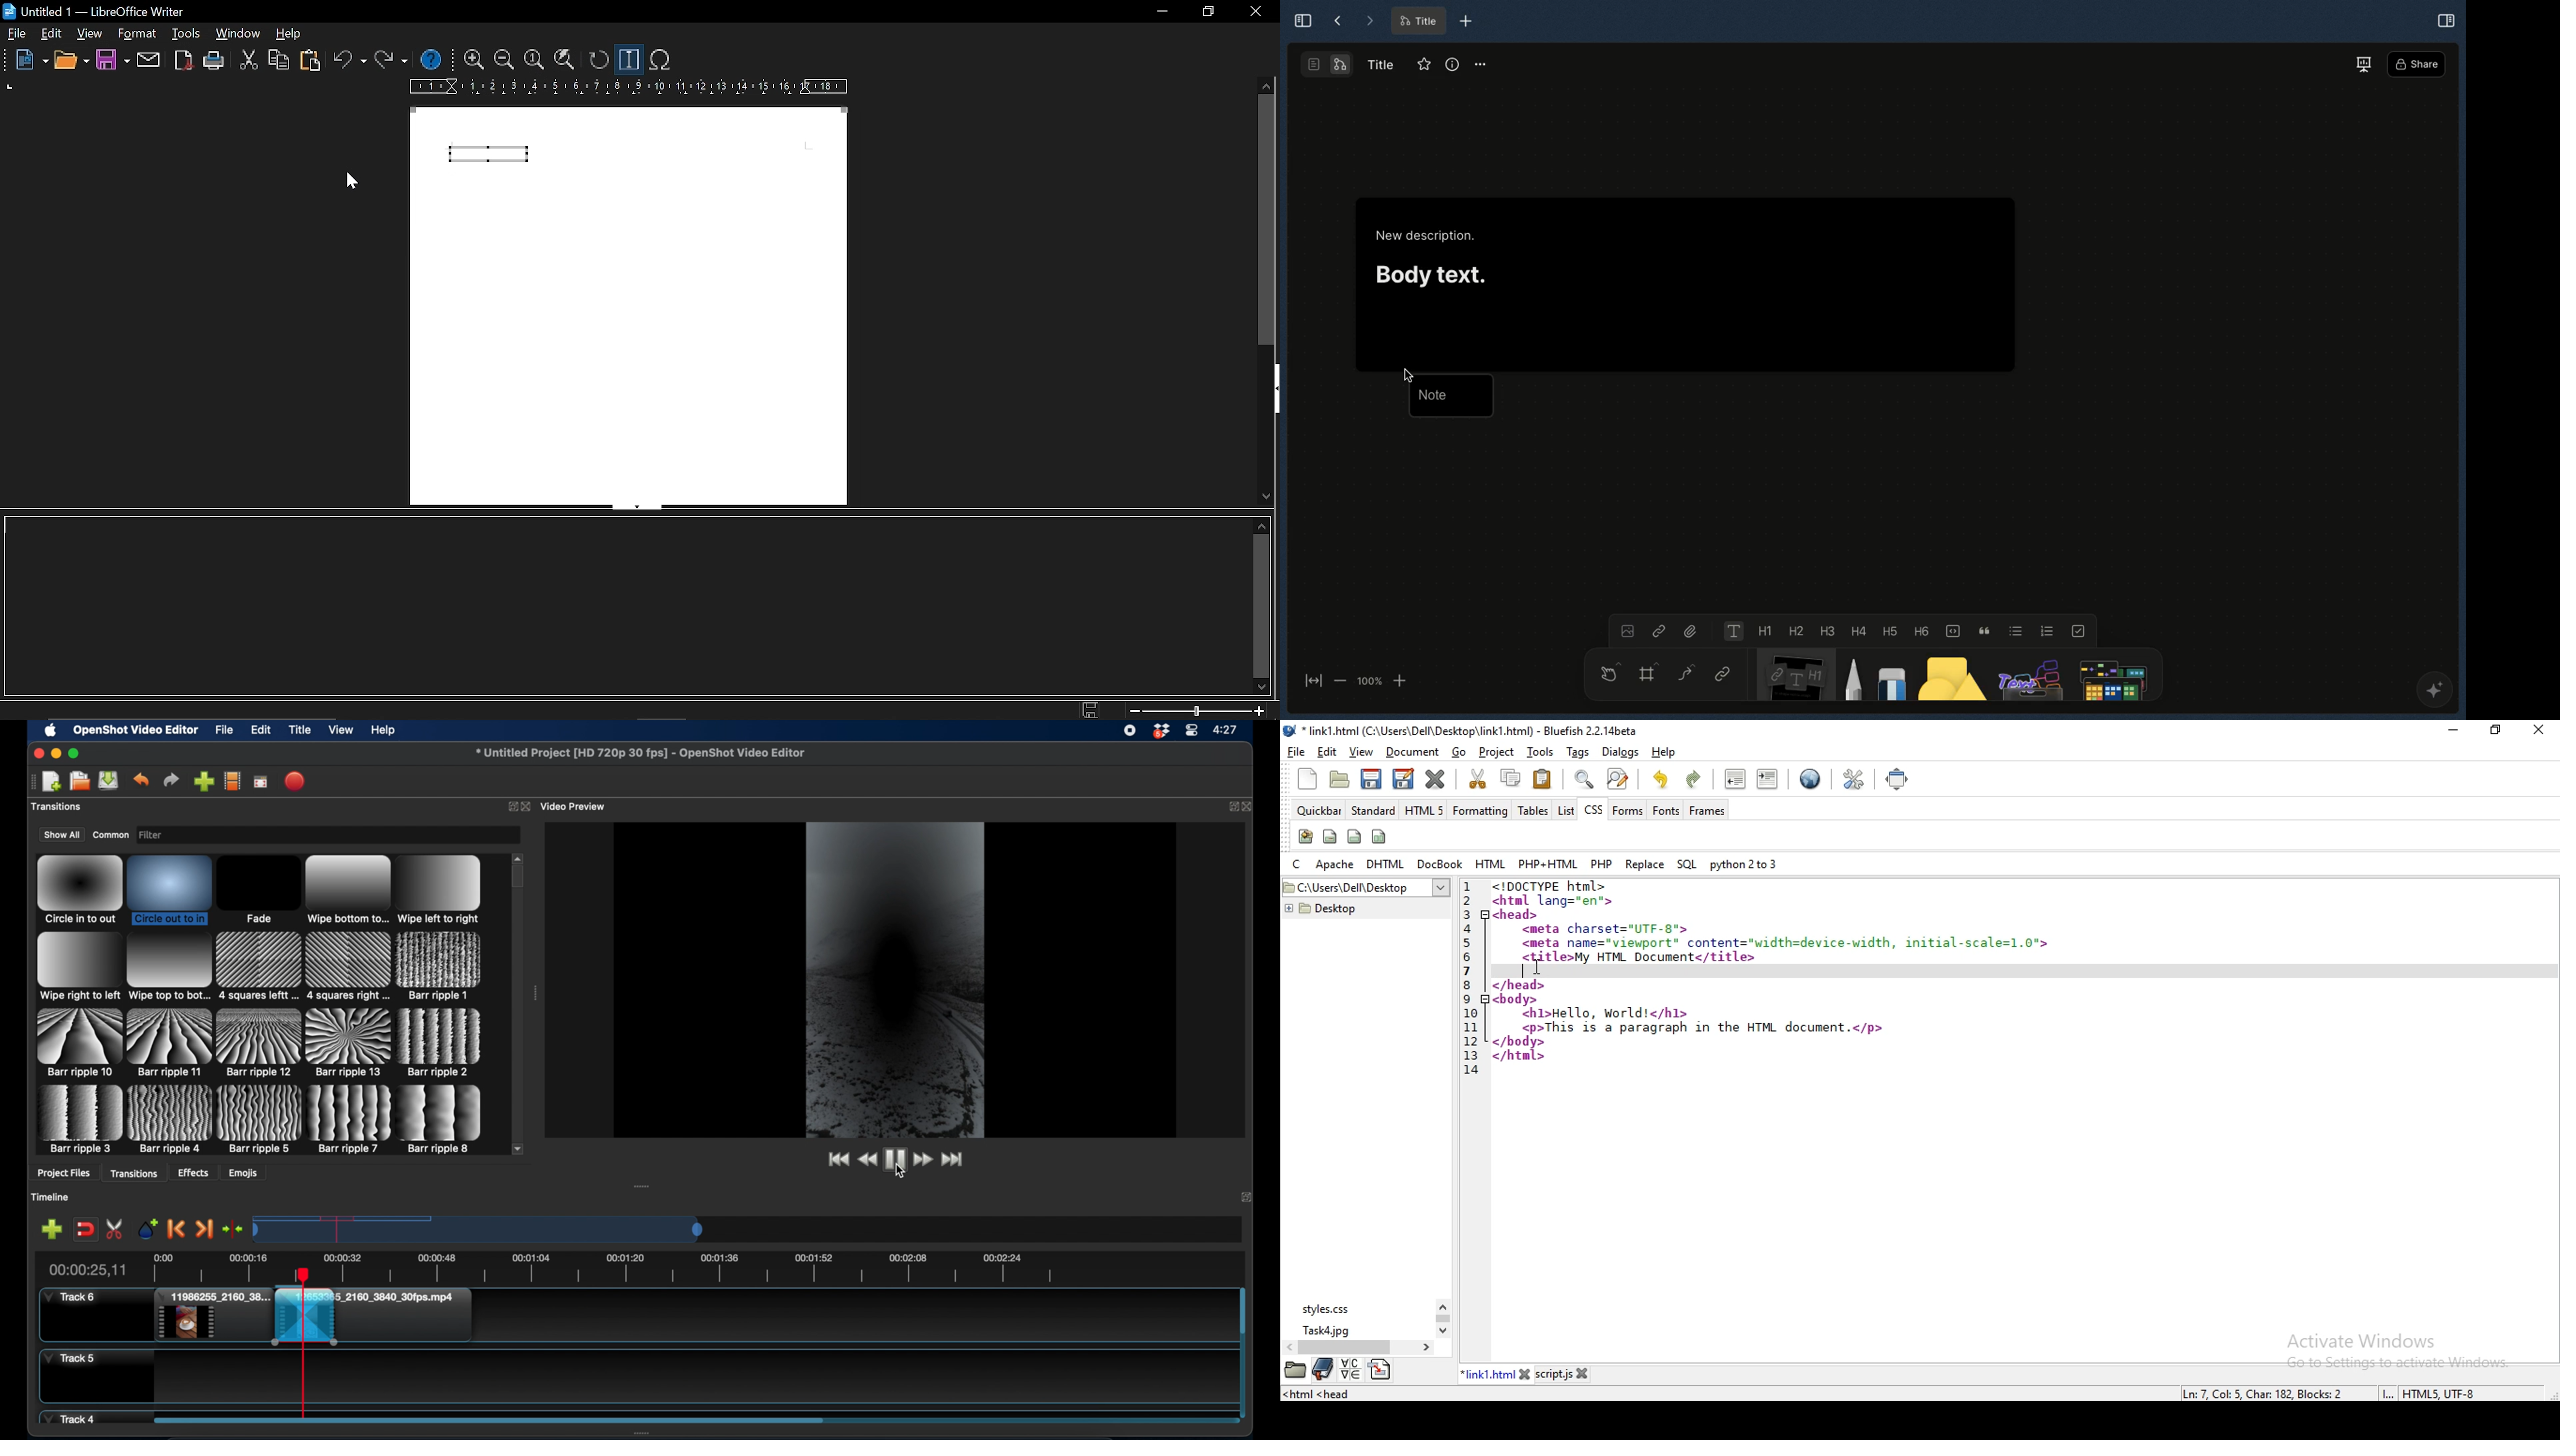 The image size is (2576, 1456). Describe the element at coordinates (1650, 671) in the screenshot. I see `Frame` at that location.